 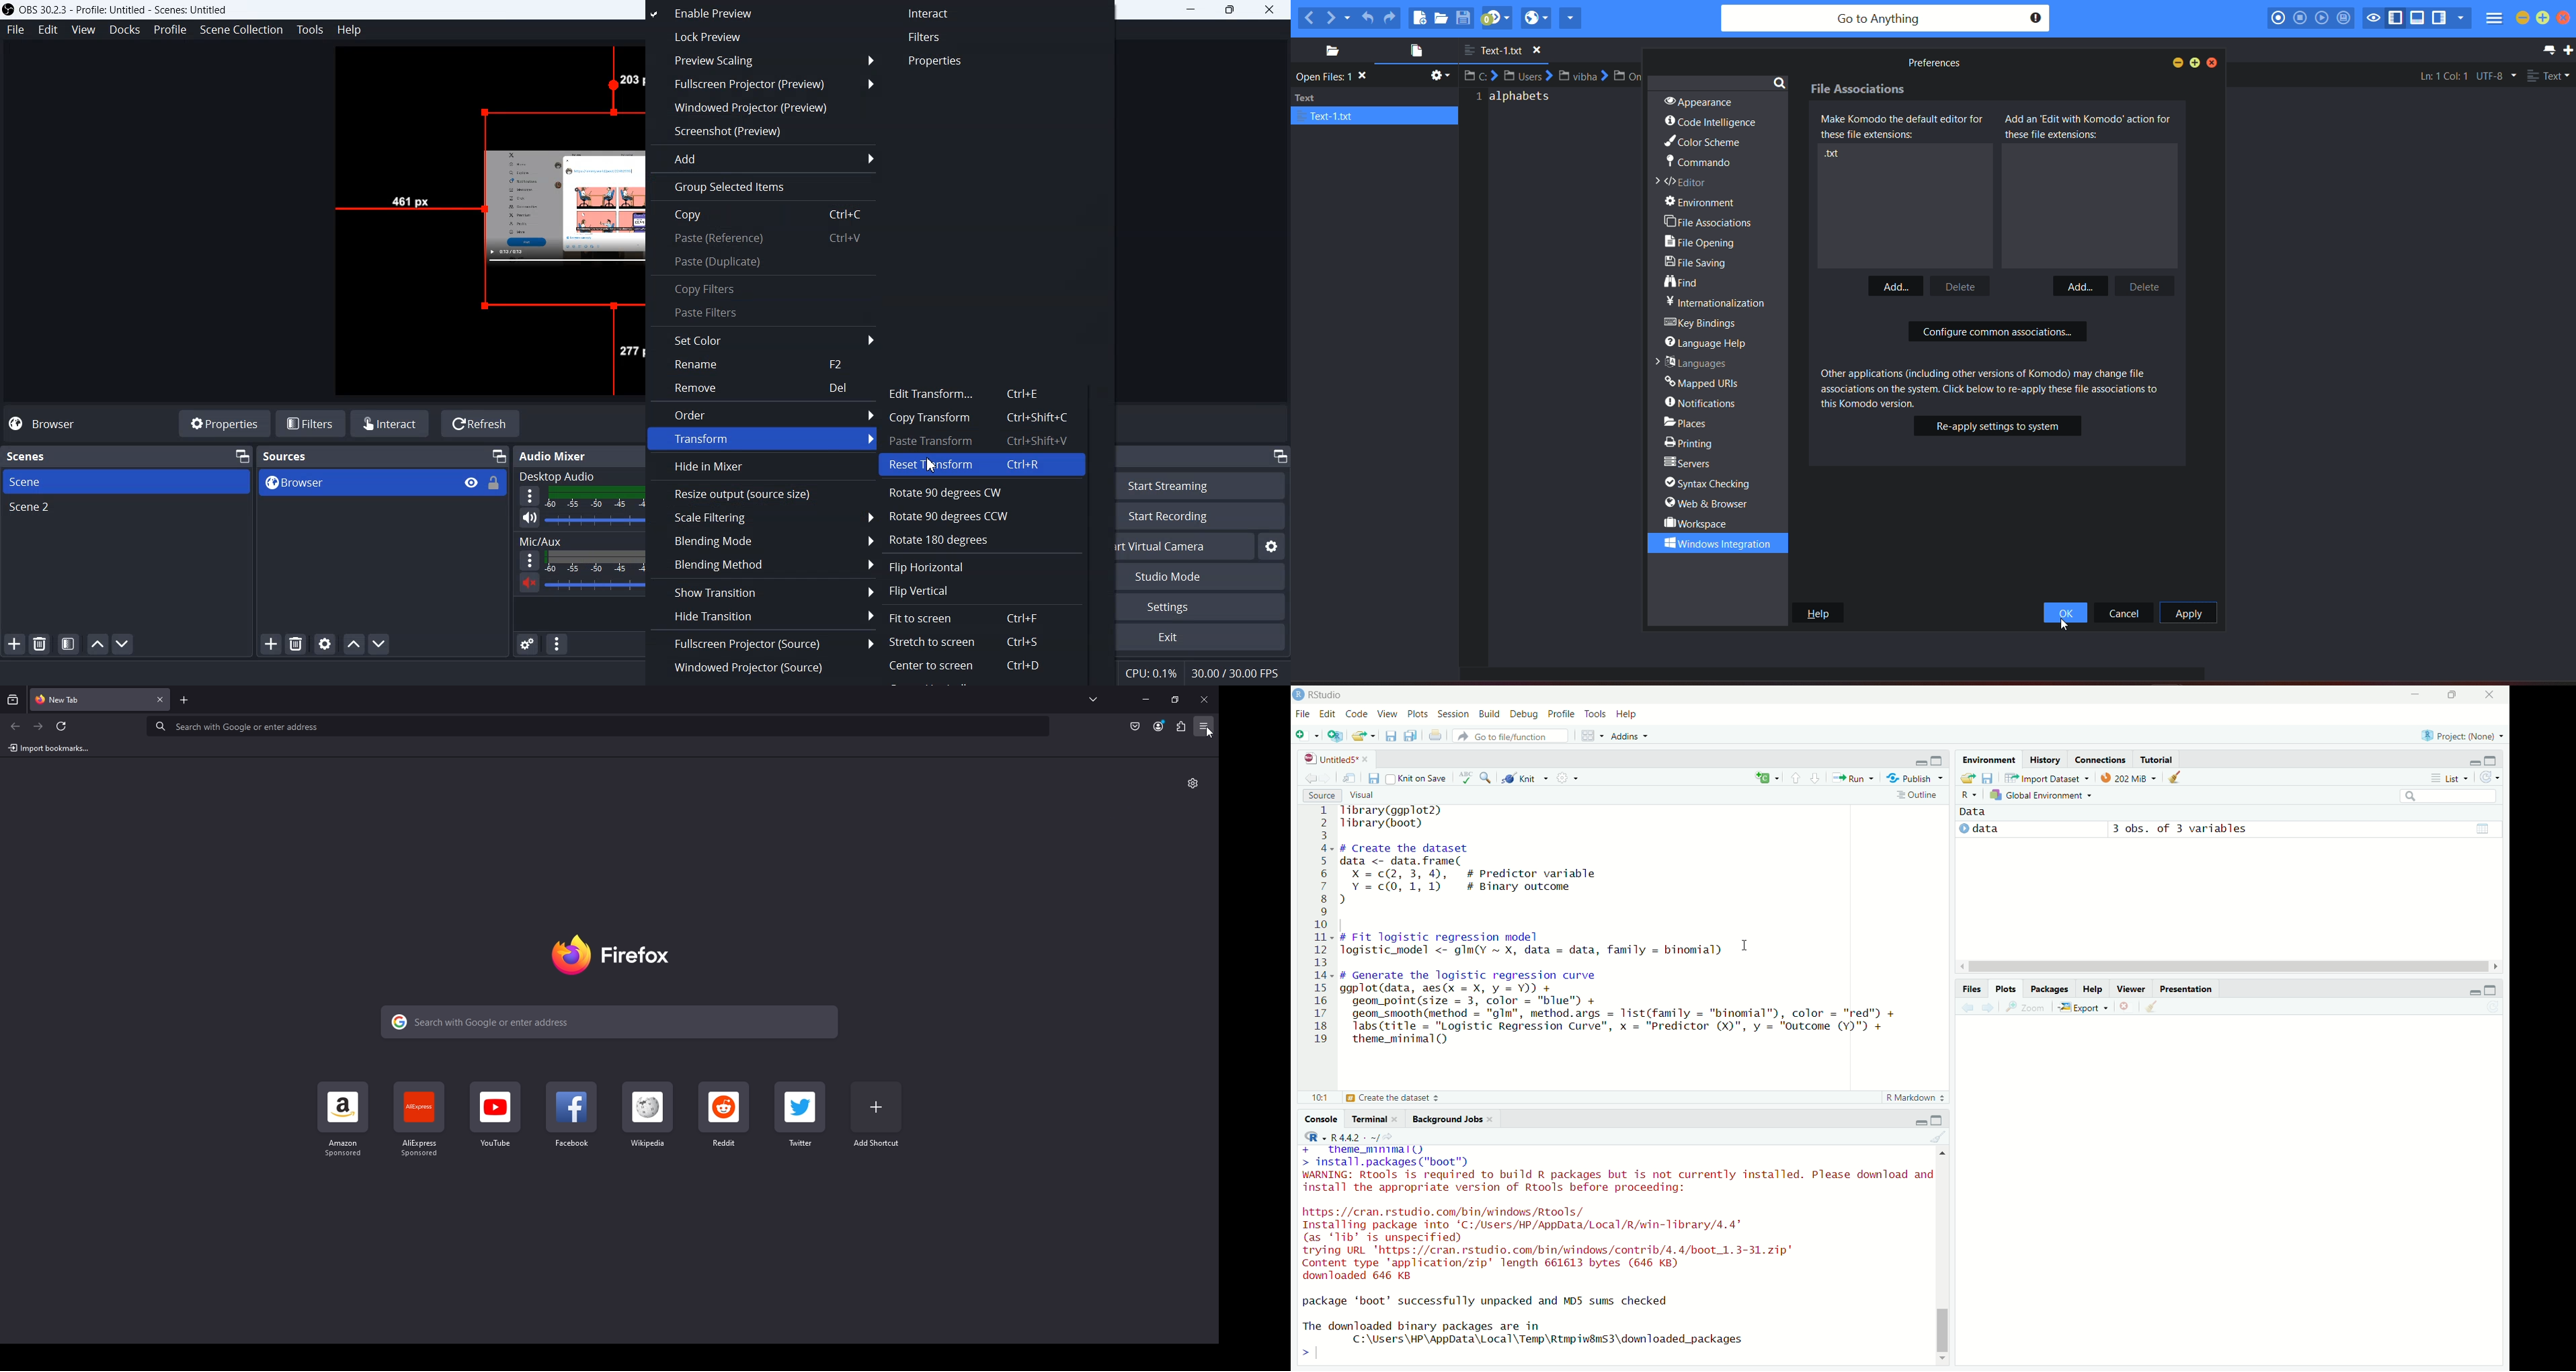 I want to click on View, so click(x=465, y=482).